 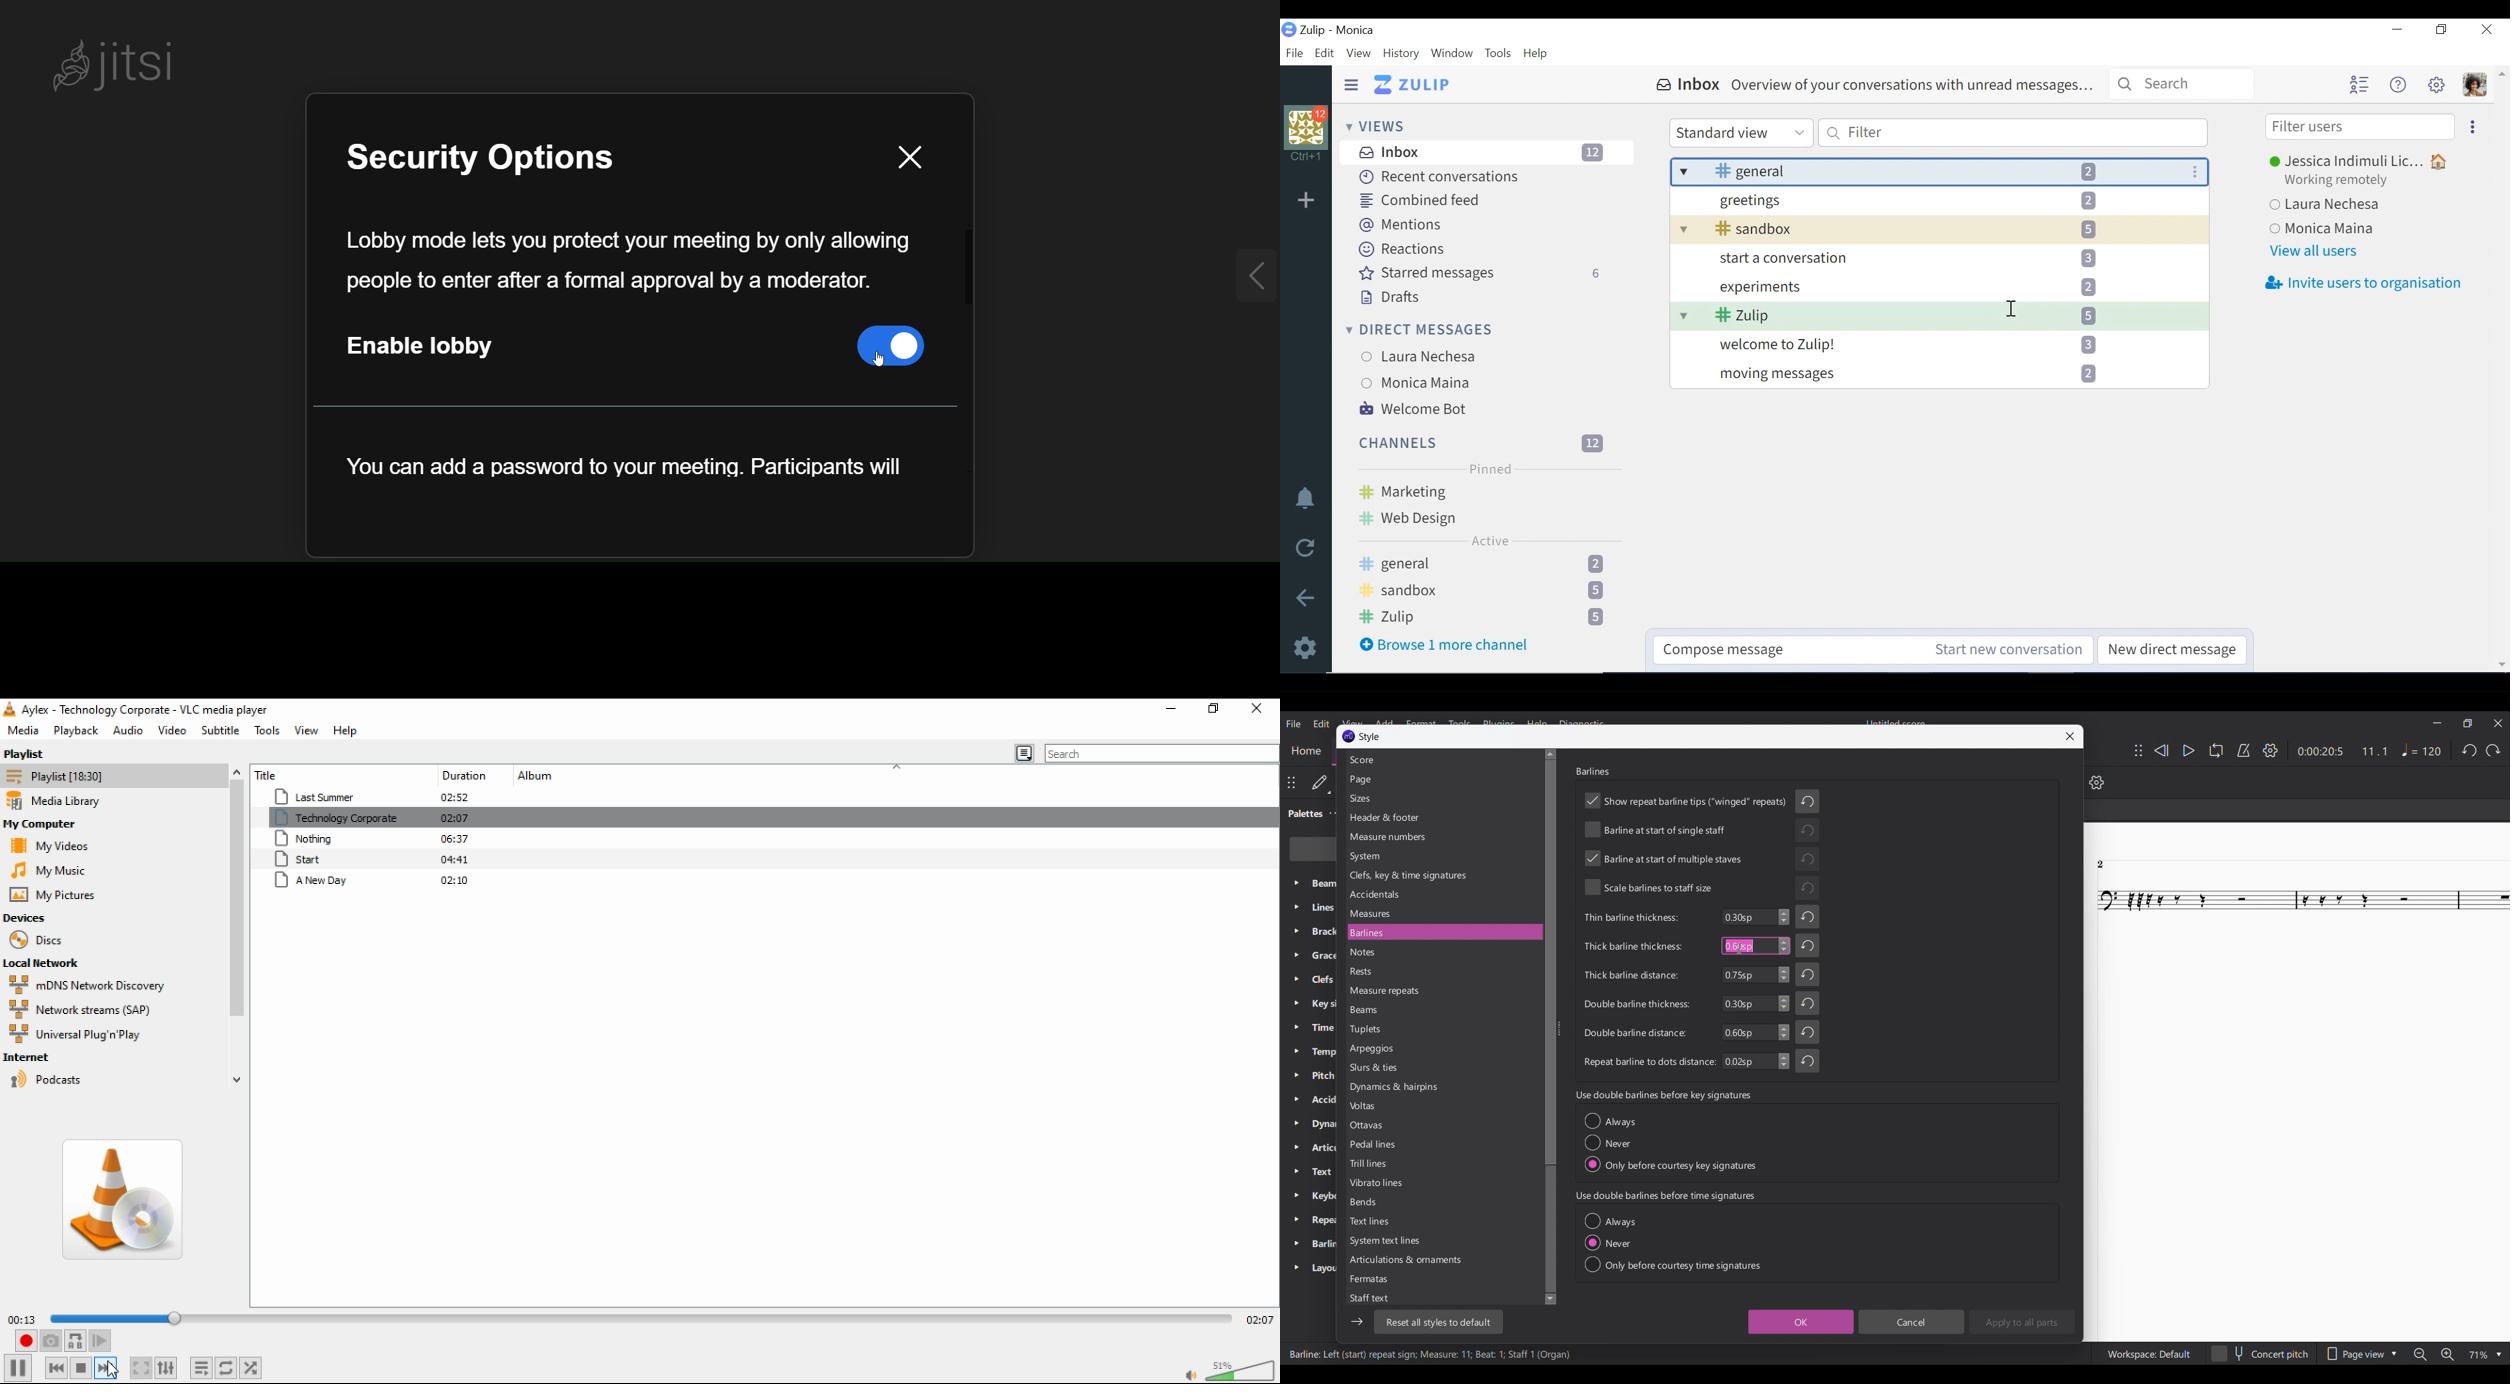 I want to click on Reactions, so click(x=1410, y=250).